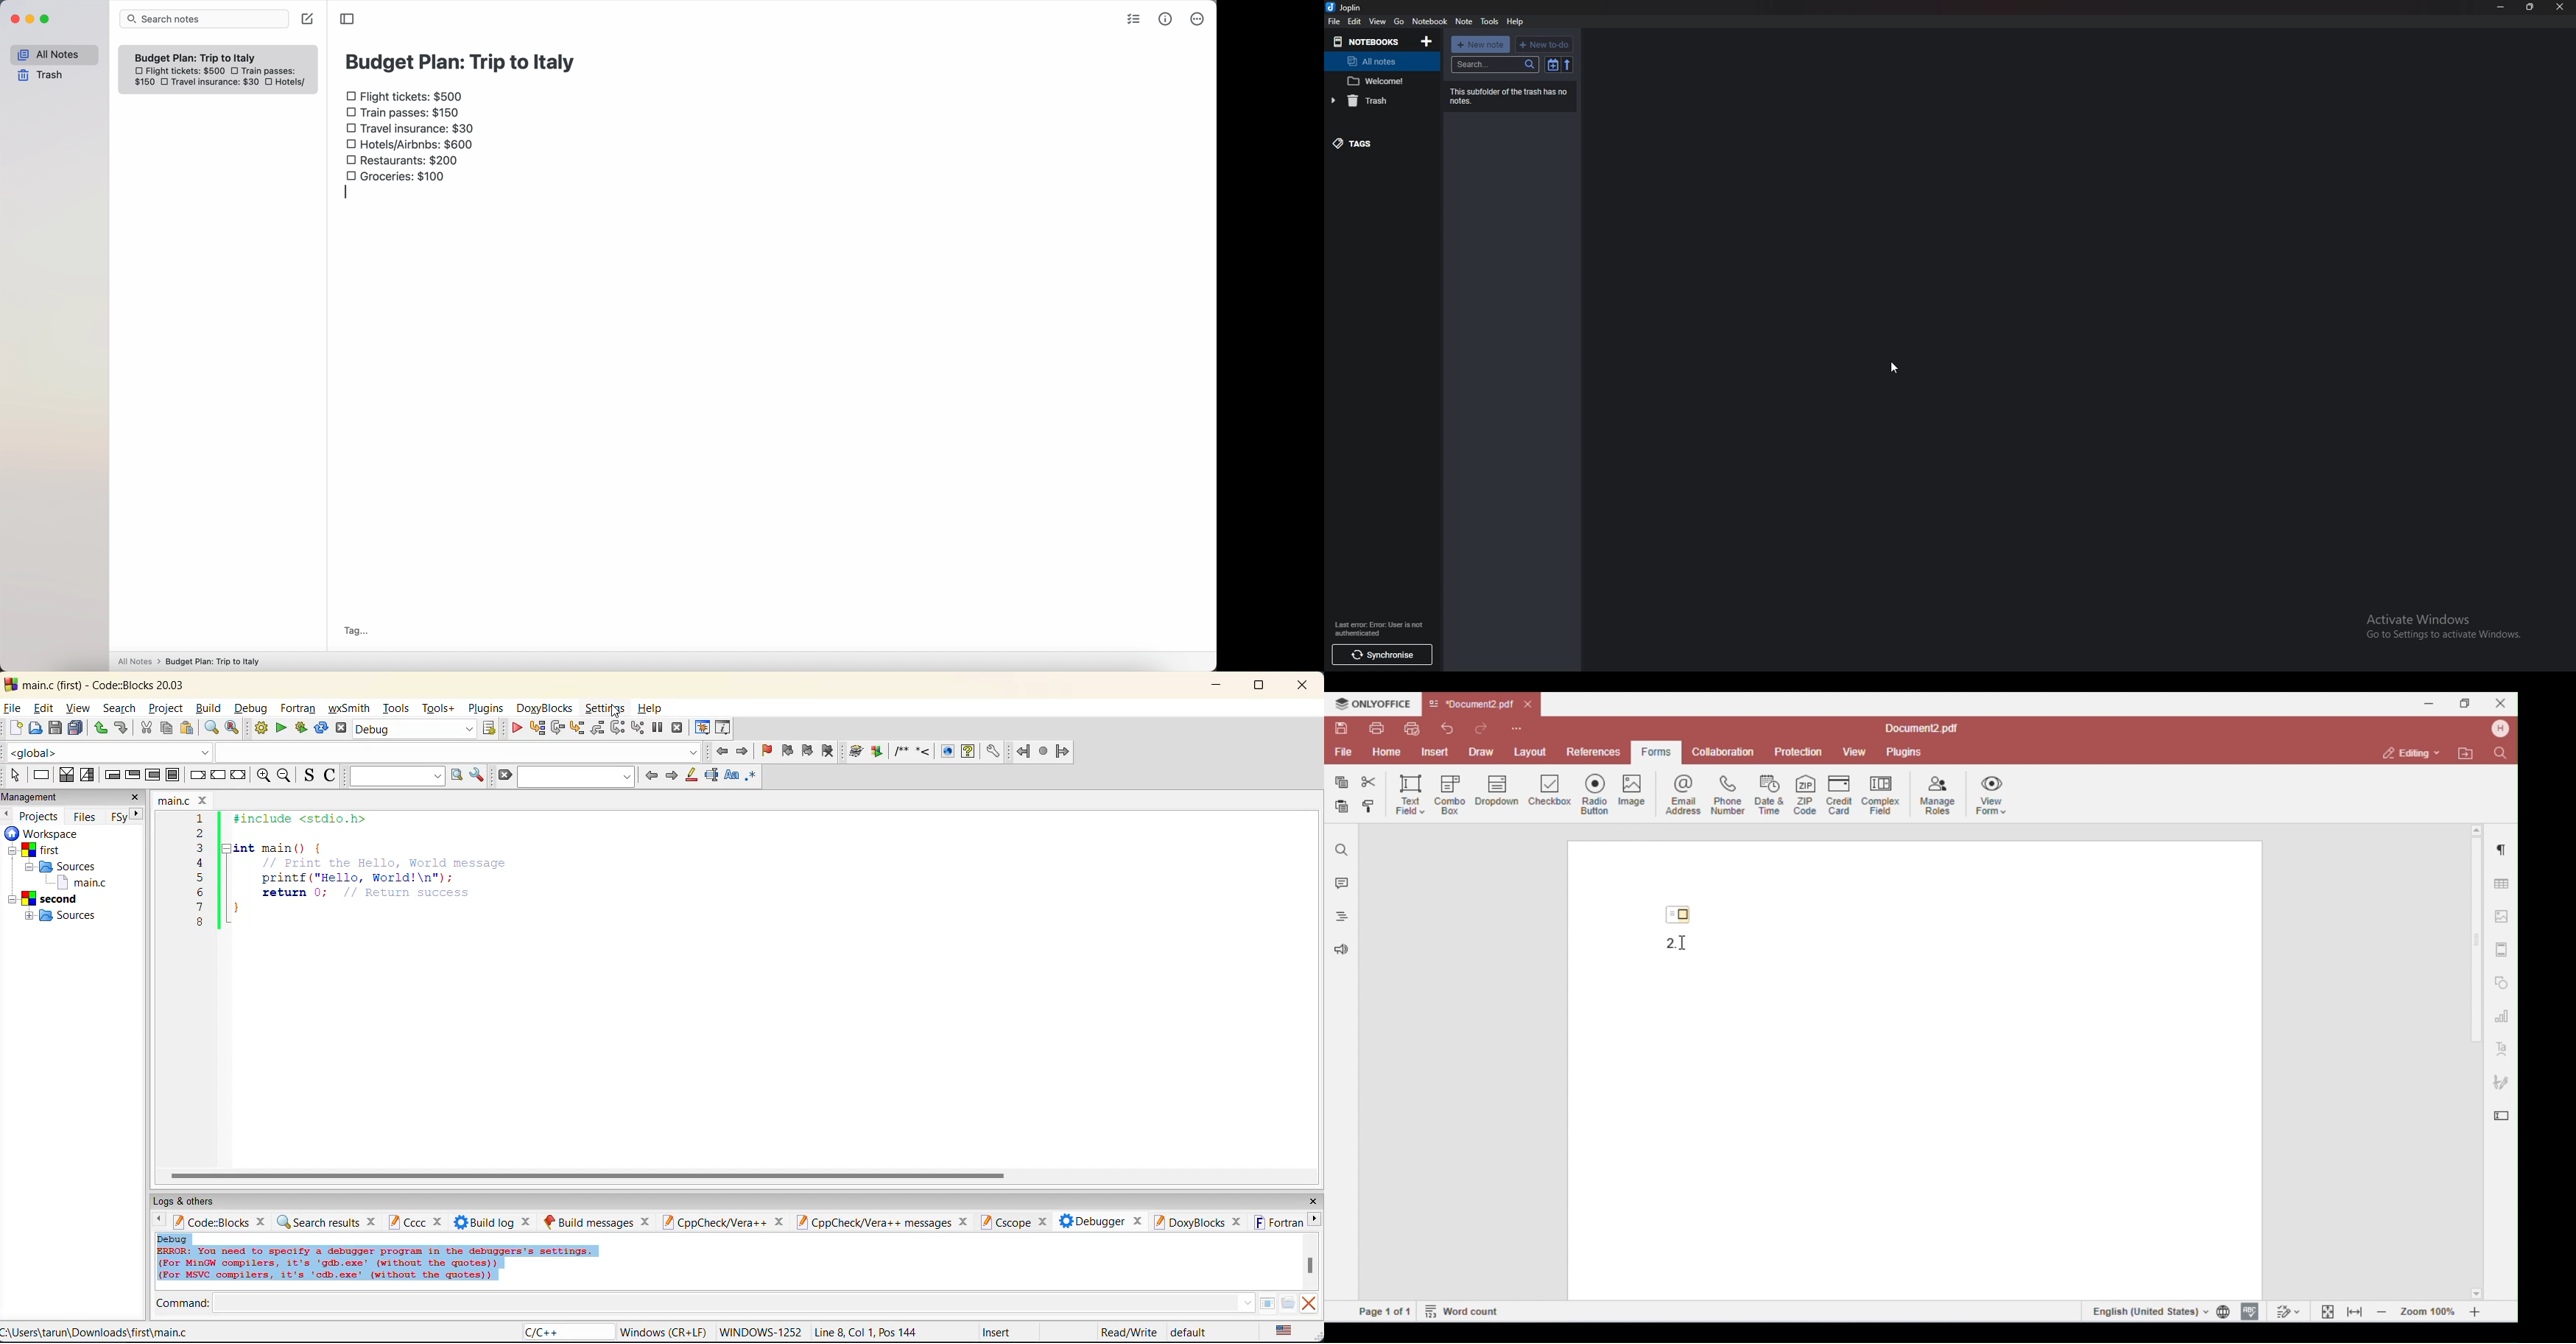 The width and height of the screenshot is (2576, 1344). I want to click on next line, so click(556, 728).